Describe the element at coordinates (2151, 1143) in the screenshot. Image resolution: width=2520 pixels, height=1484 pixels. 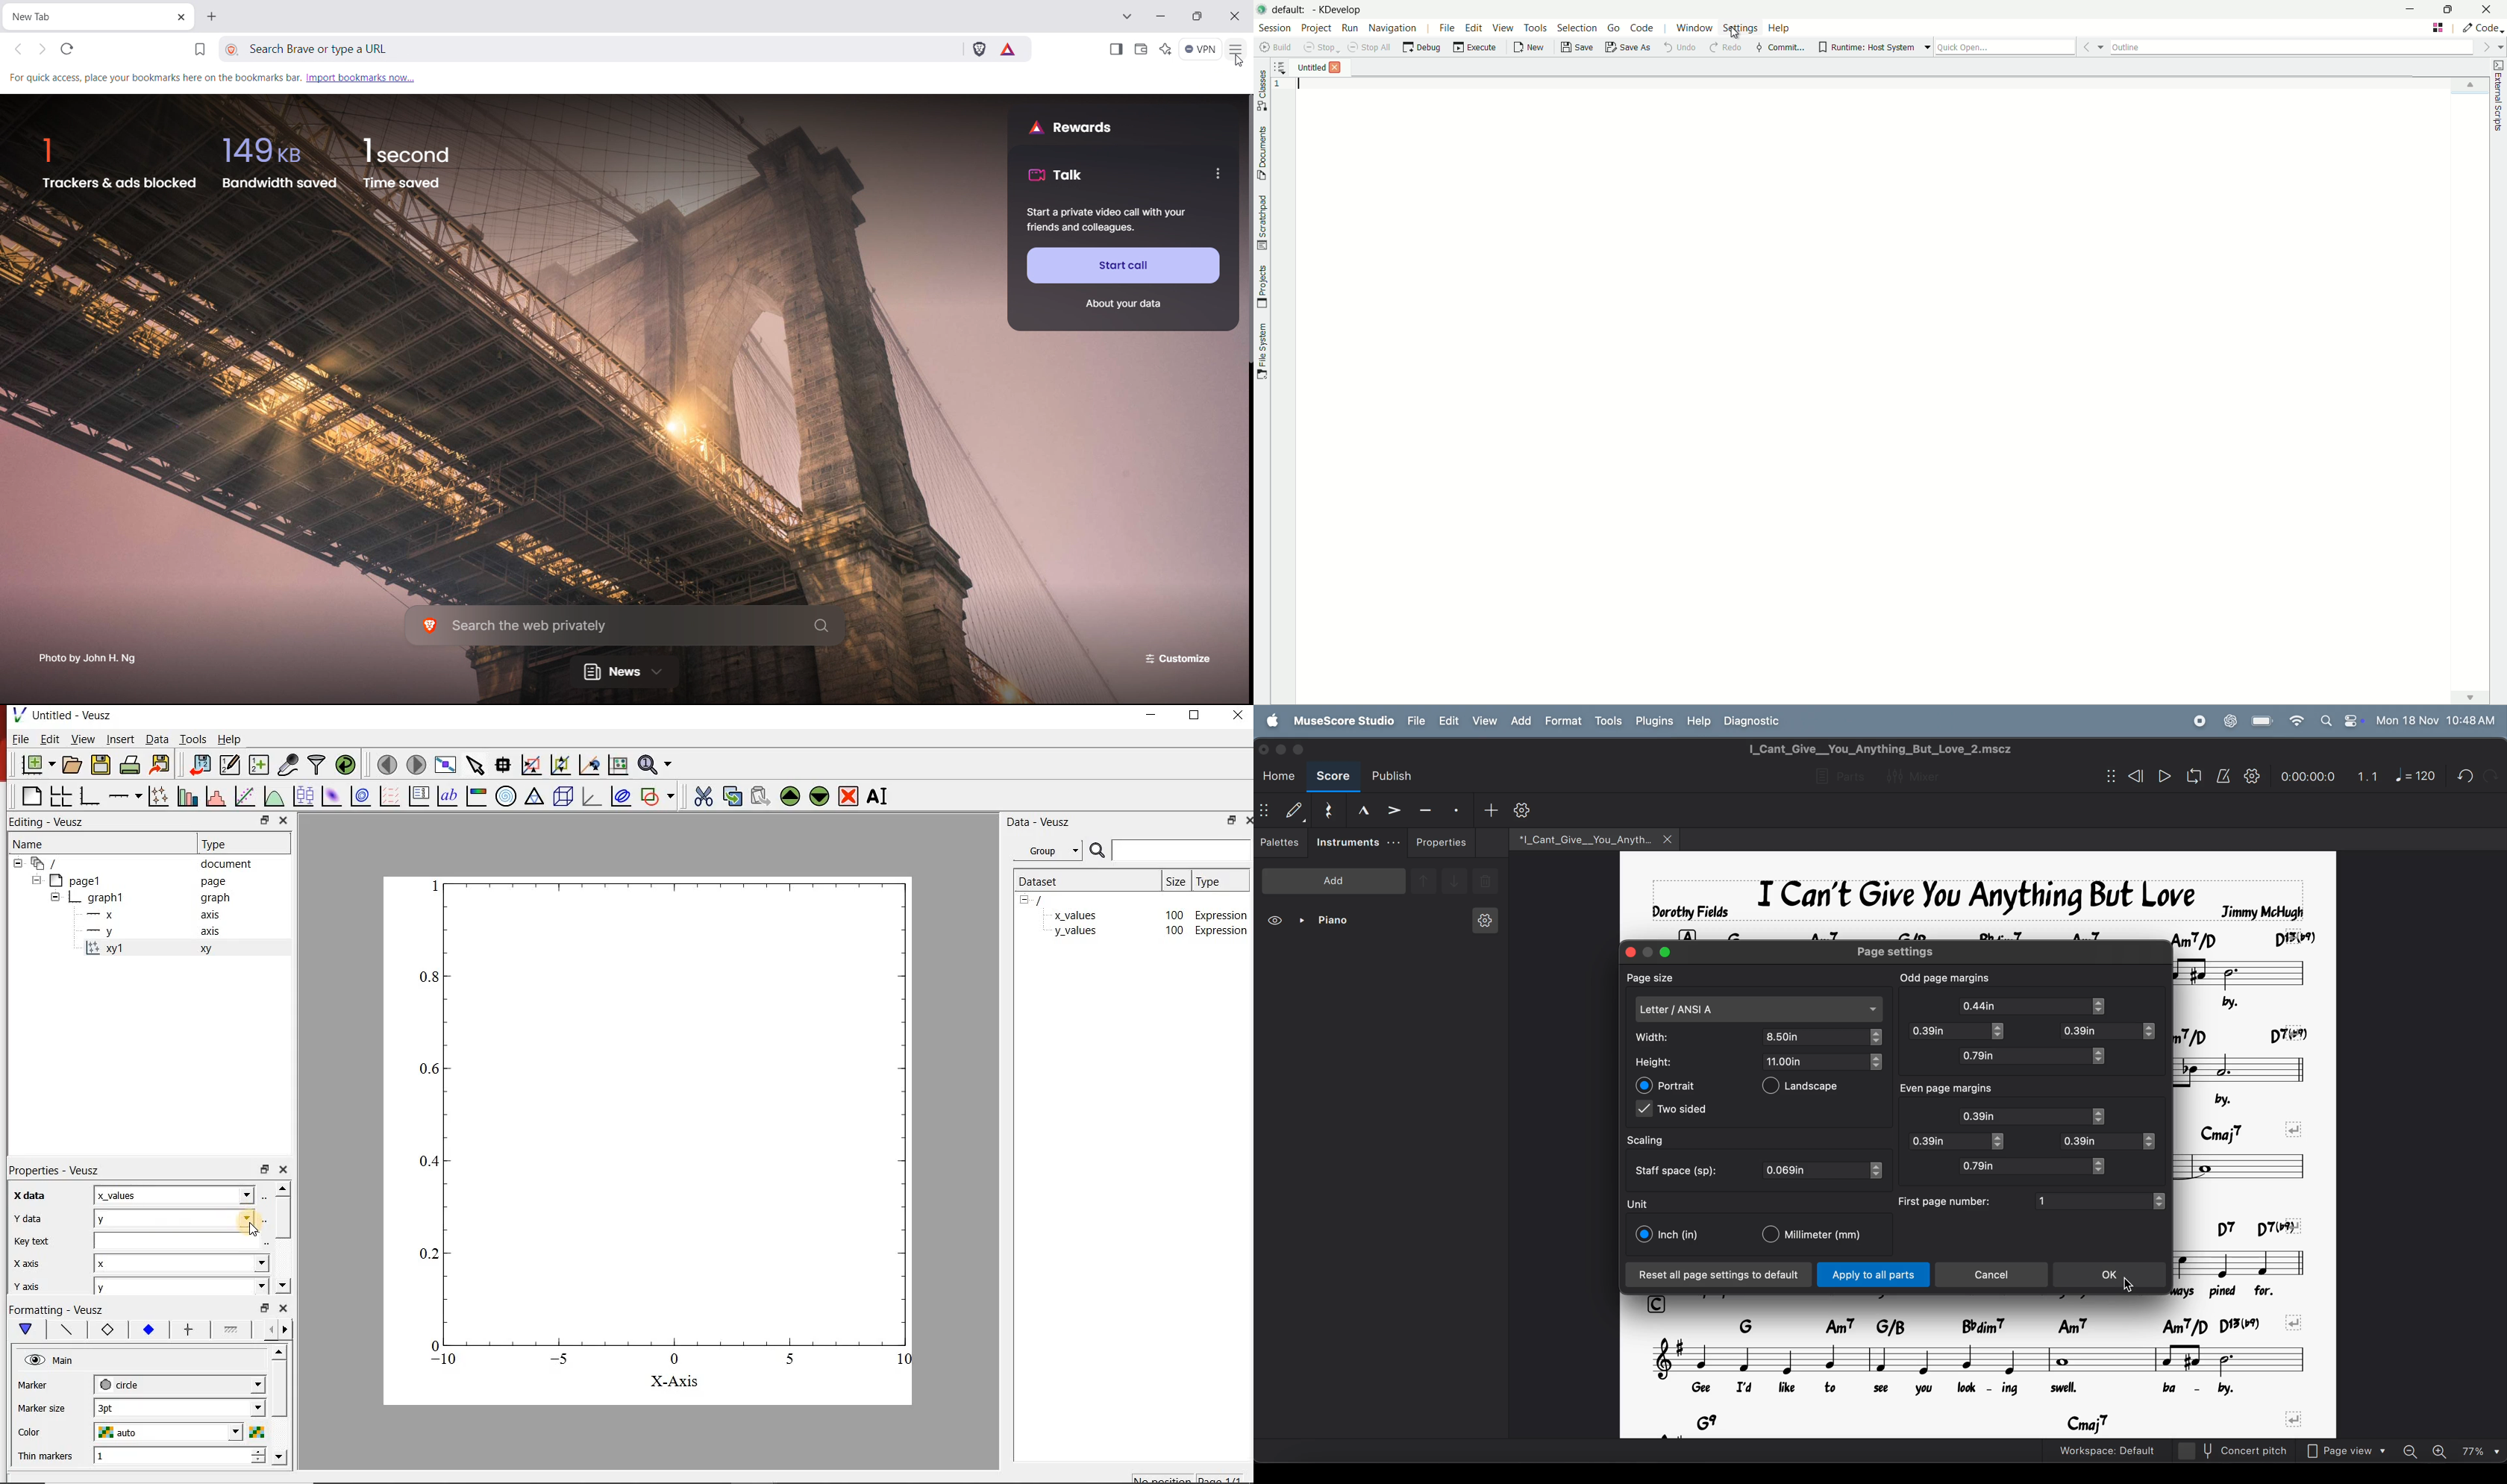
I see `toggle` at that location.